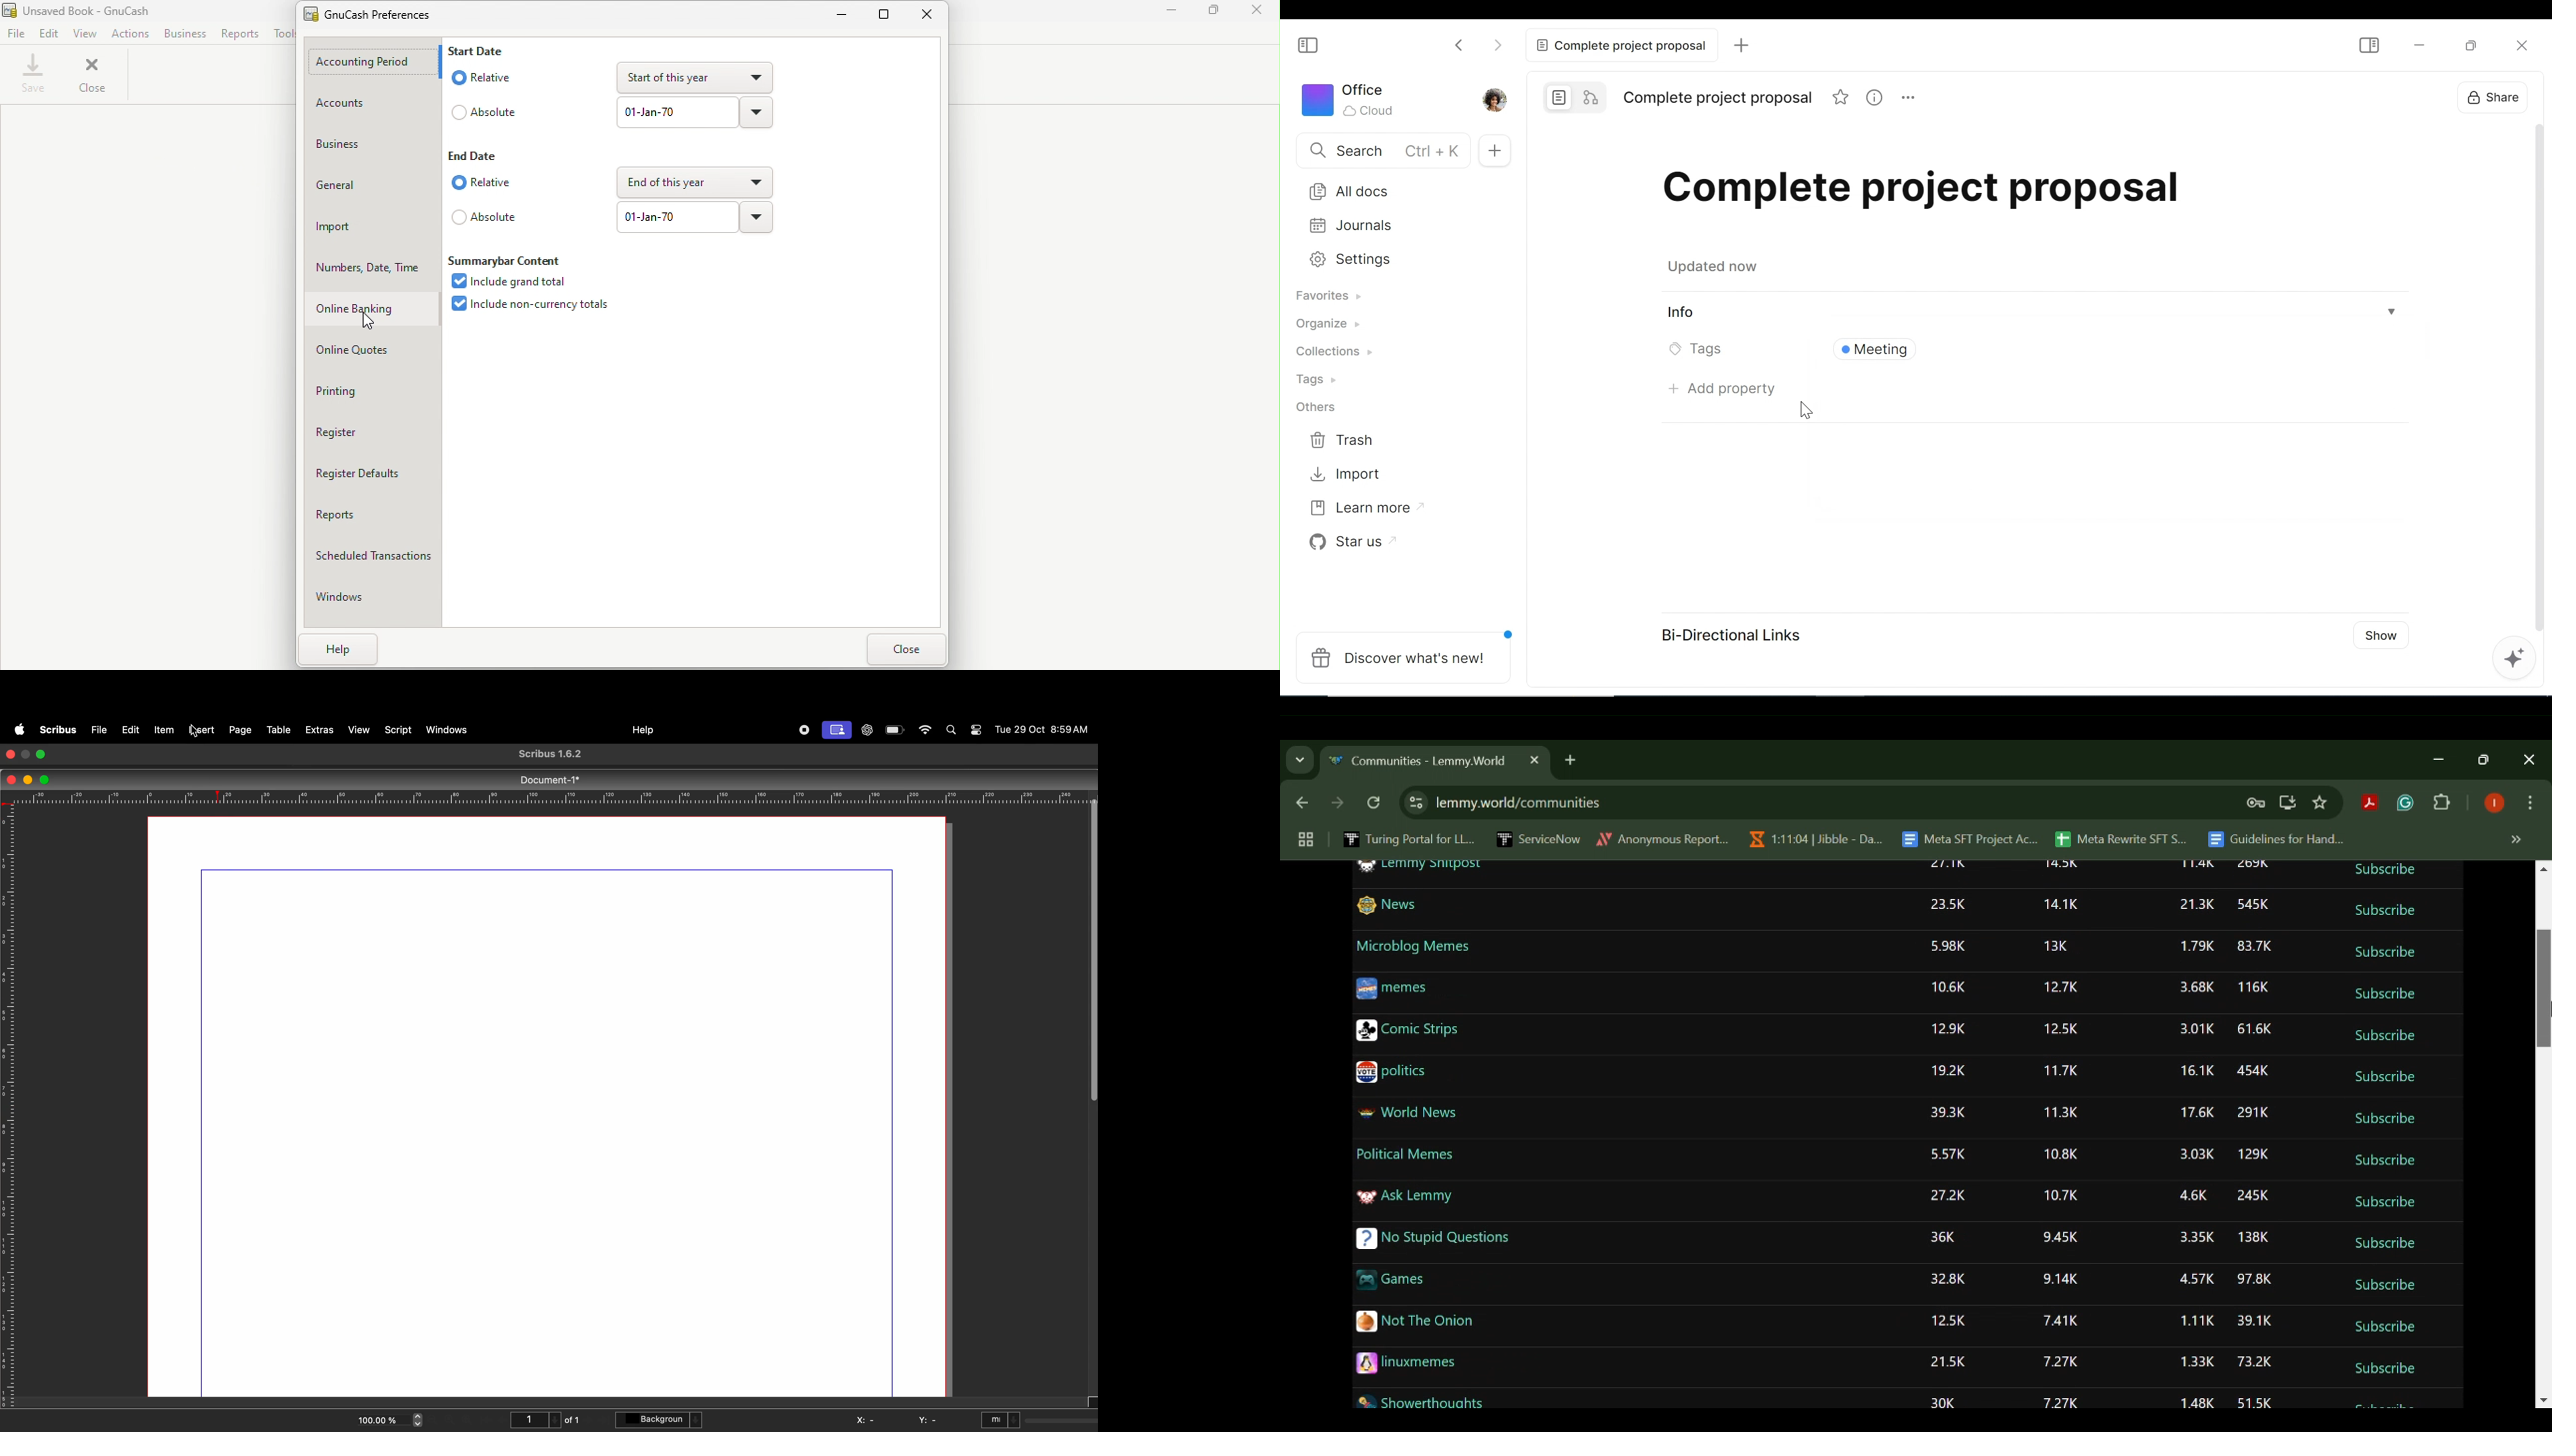 This screenshot has height=1456, width=2576. What do you see at coordinates (844, 16) in the screenshot?
I see `Minimize` at bounding box center [844, 16].